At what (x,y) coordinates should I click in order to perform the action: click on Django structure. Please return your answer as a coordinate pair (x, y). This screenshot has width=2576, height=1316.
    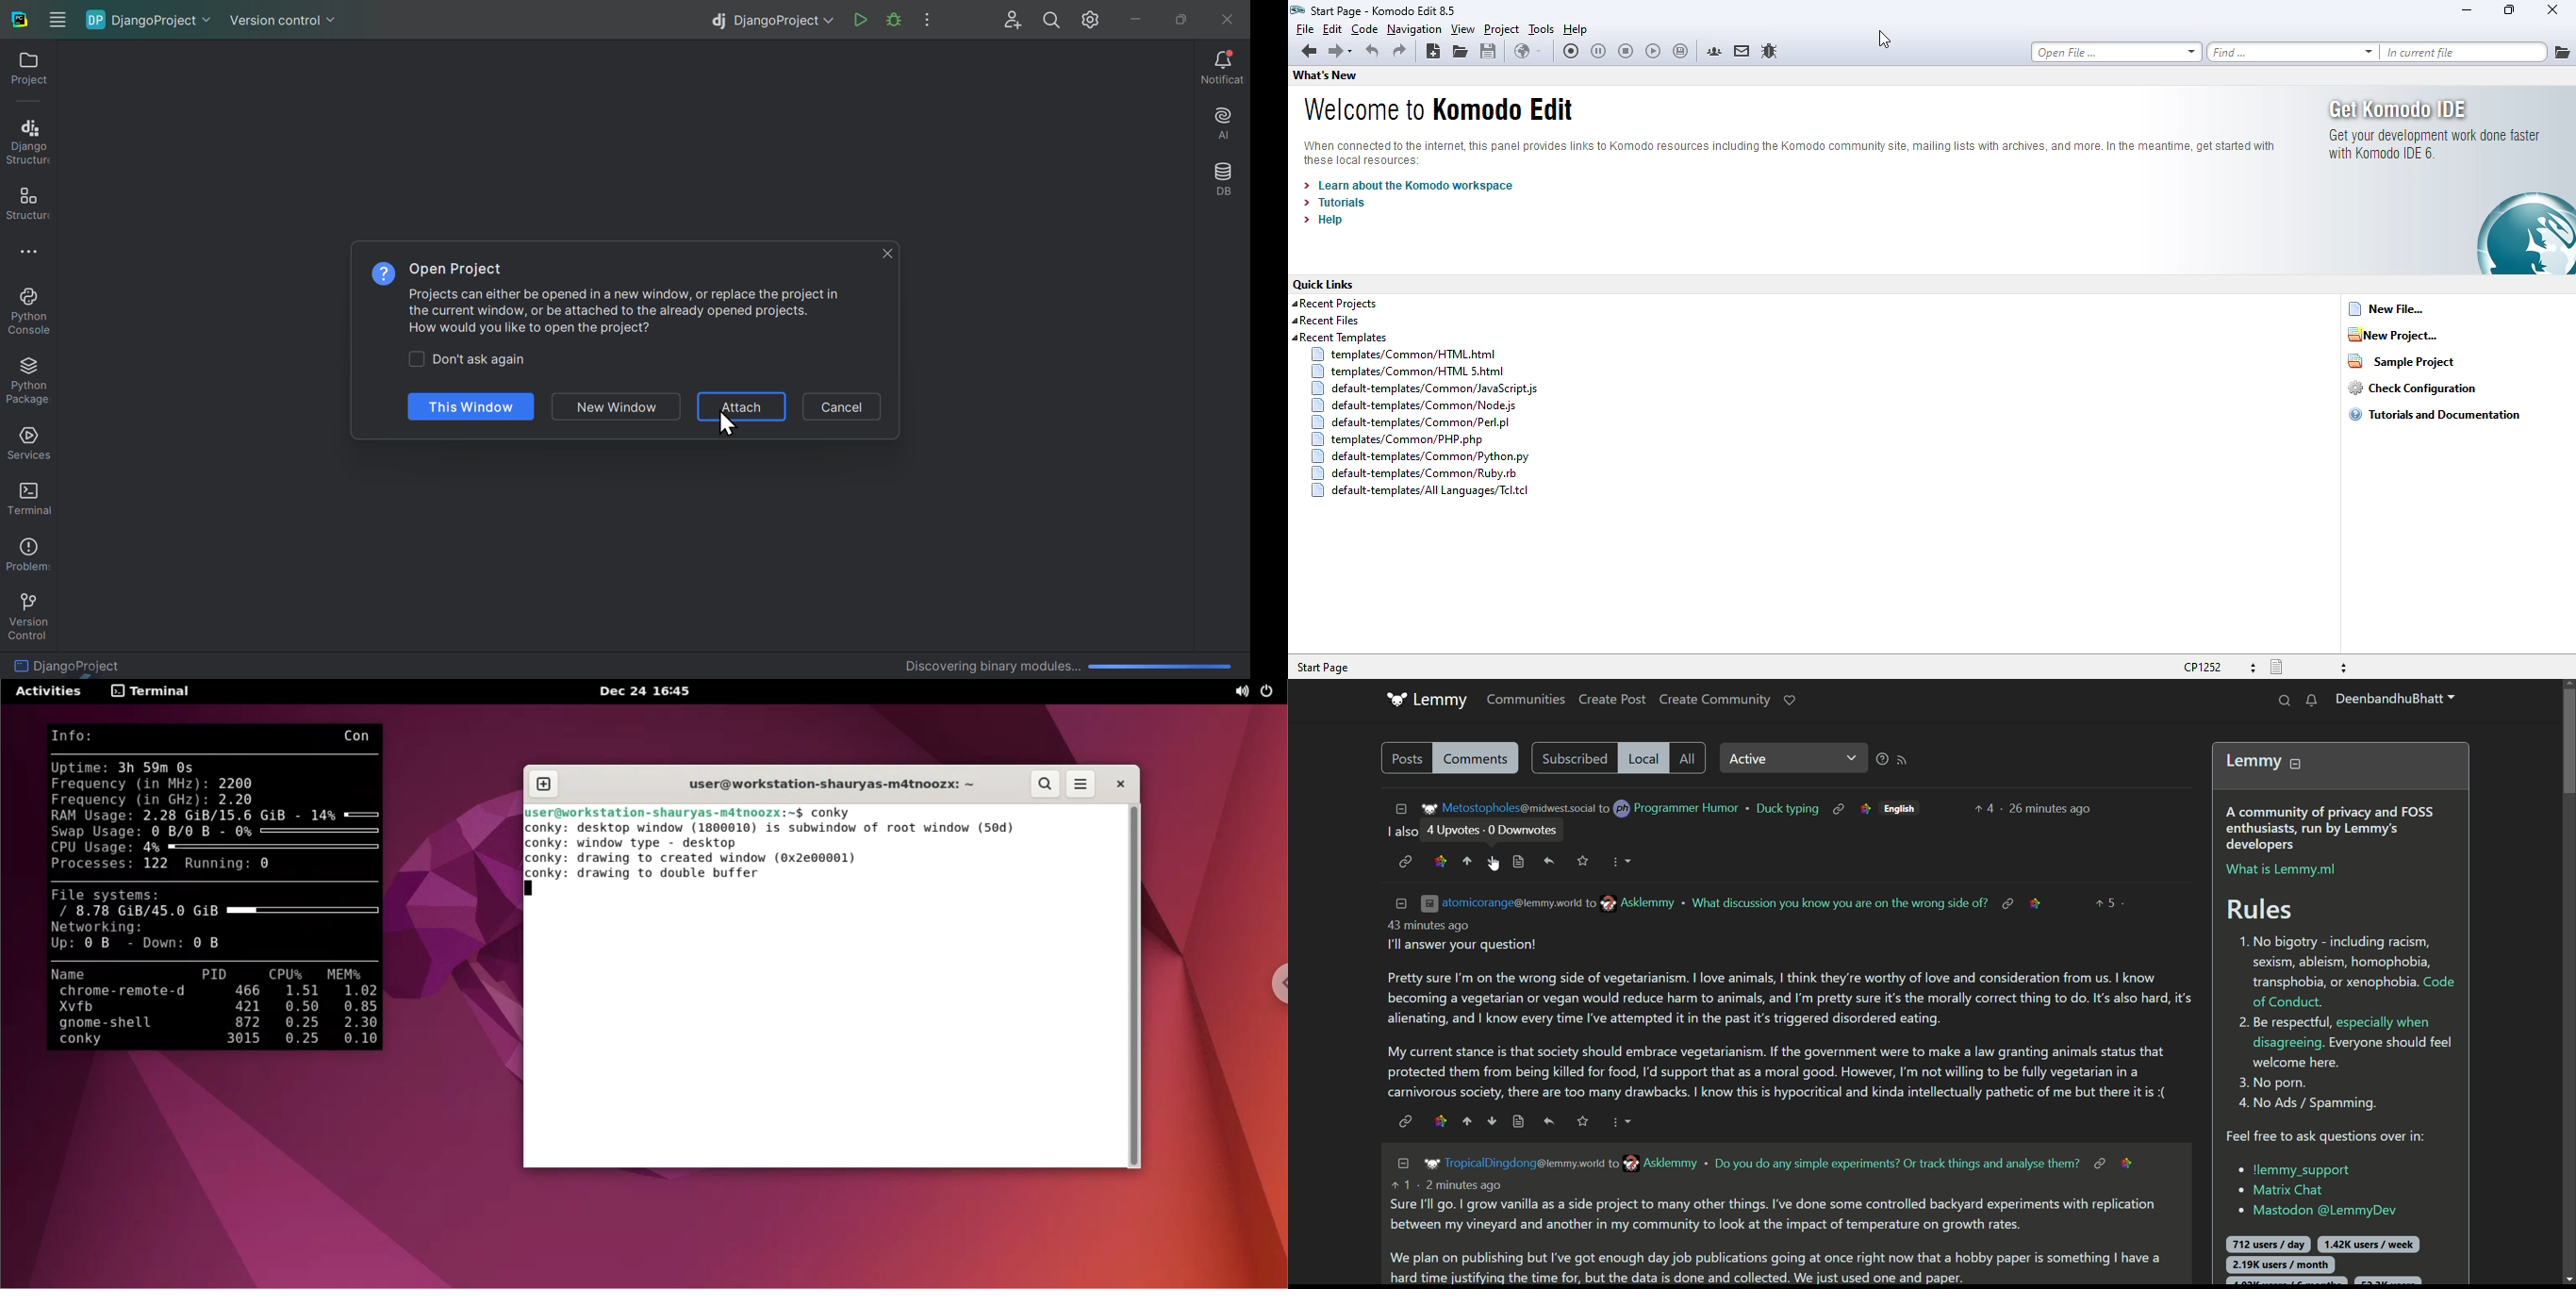
    Looking at the image, I should click on (27, 139).